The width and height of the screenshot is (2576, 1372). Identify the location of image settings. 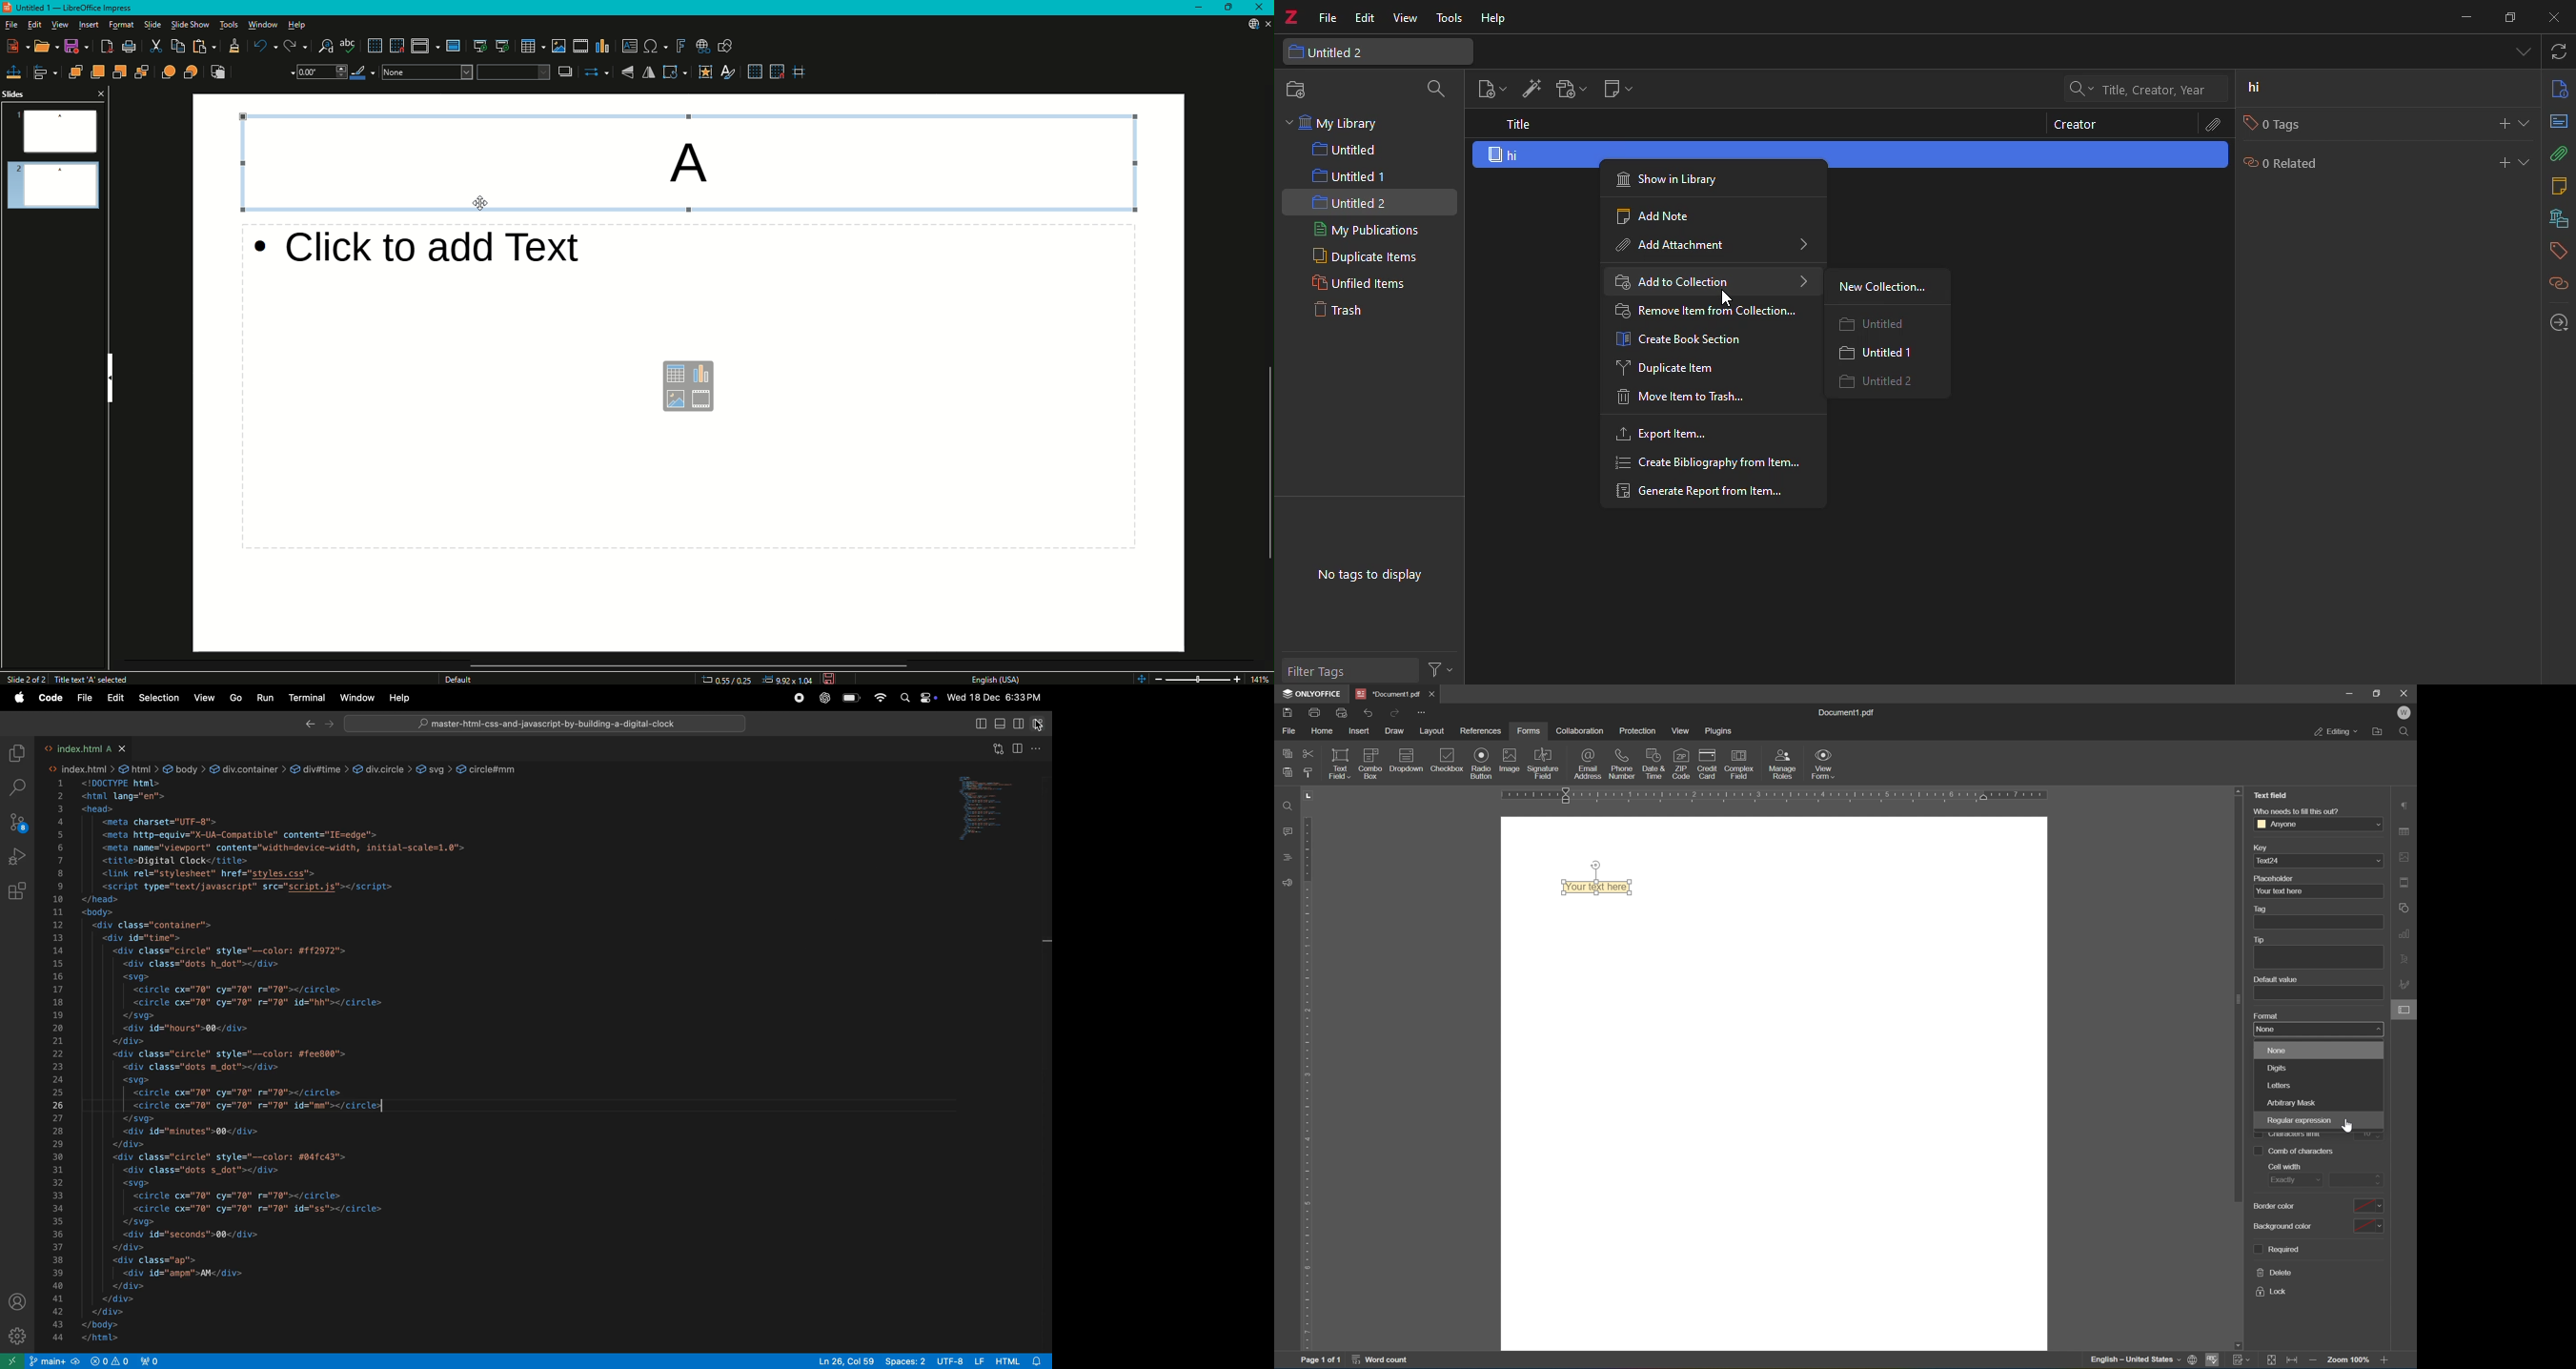
(2406, 857).